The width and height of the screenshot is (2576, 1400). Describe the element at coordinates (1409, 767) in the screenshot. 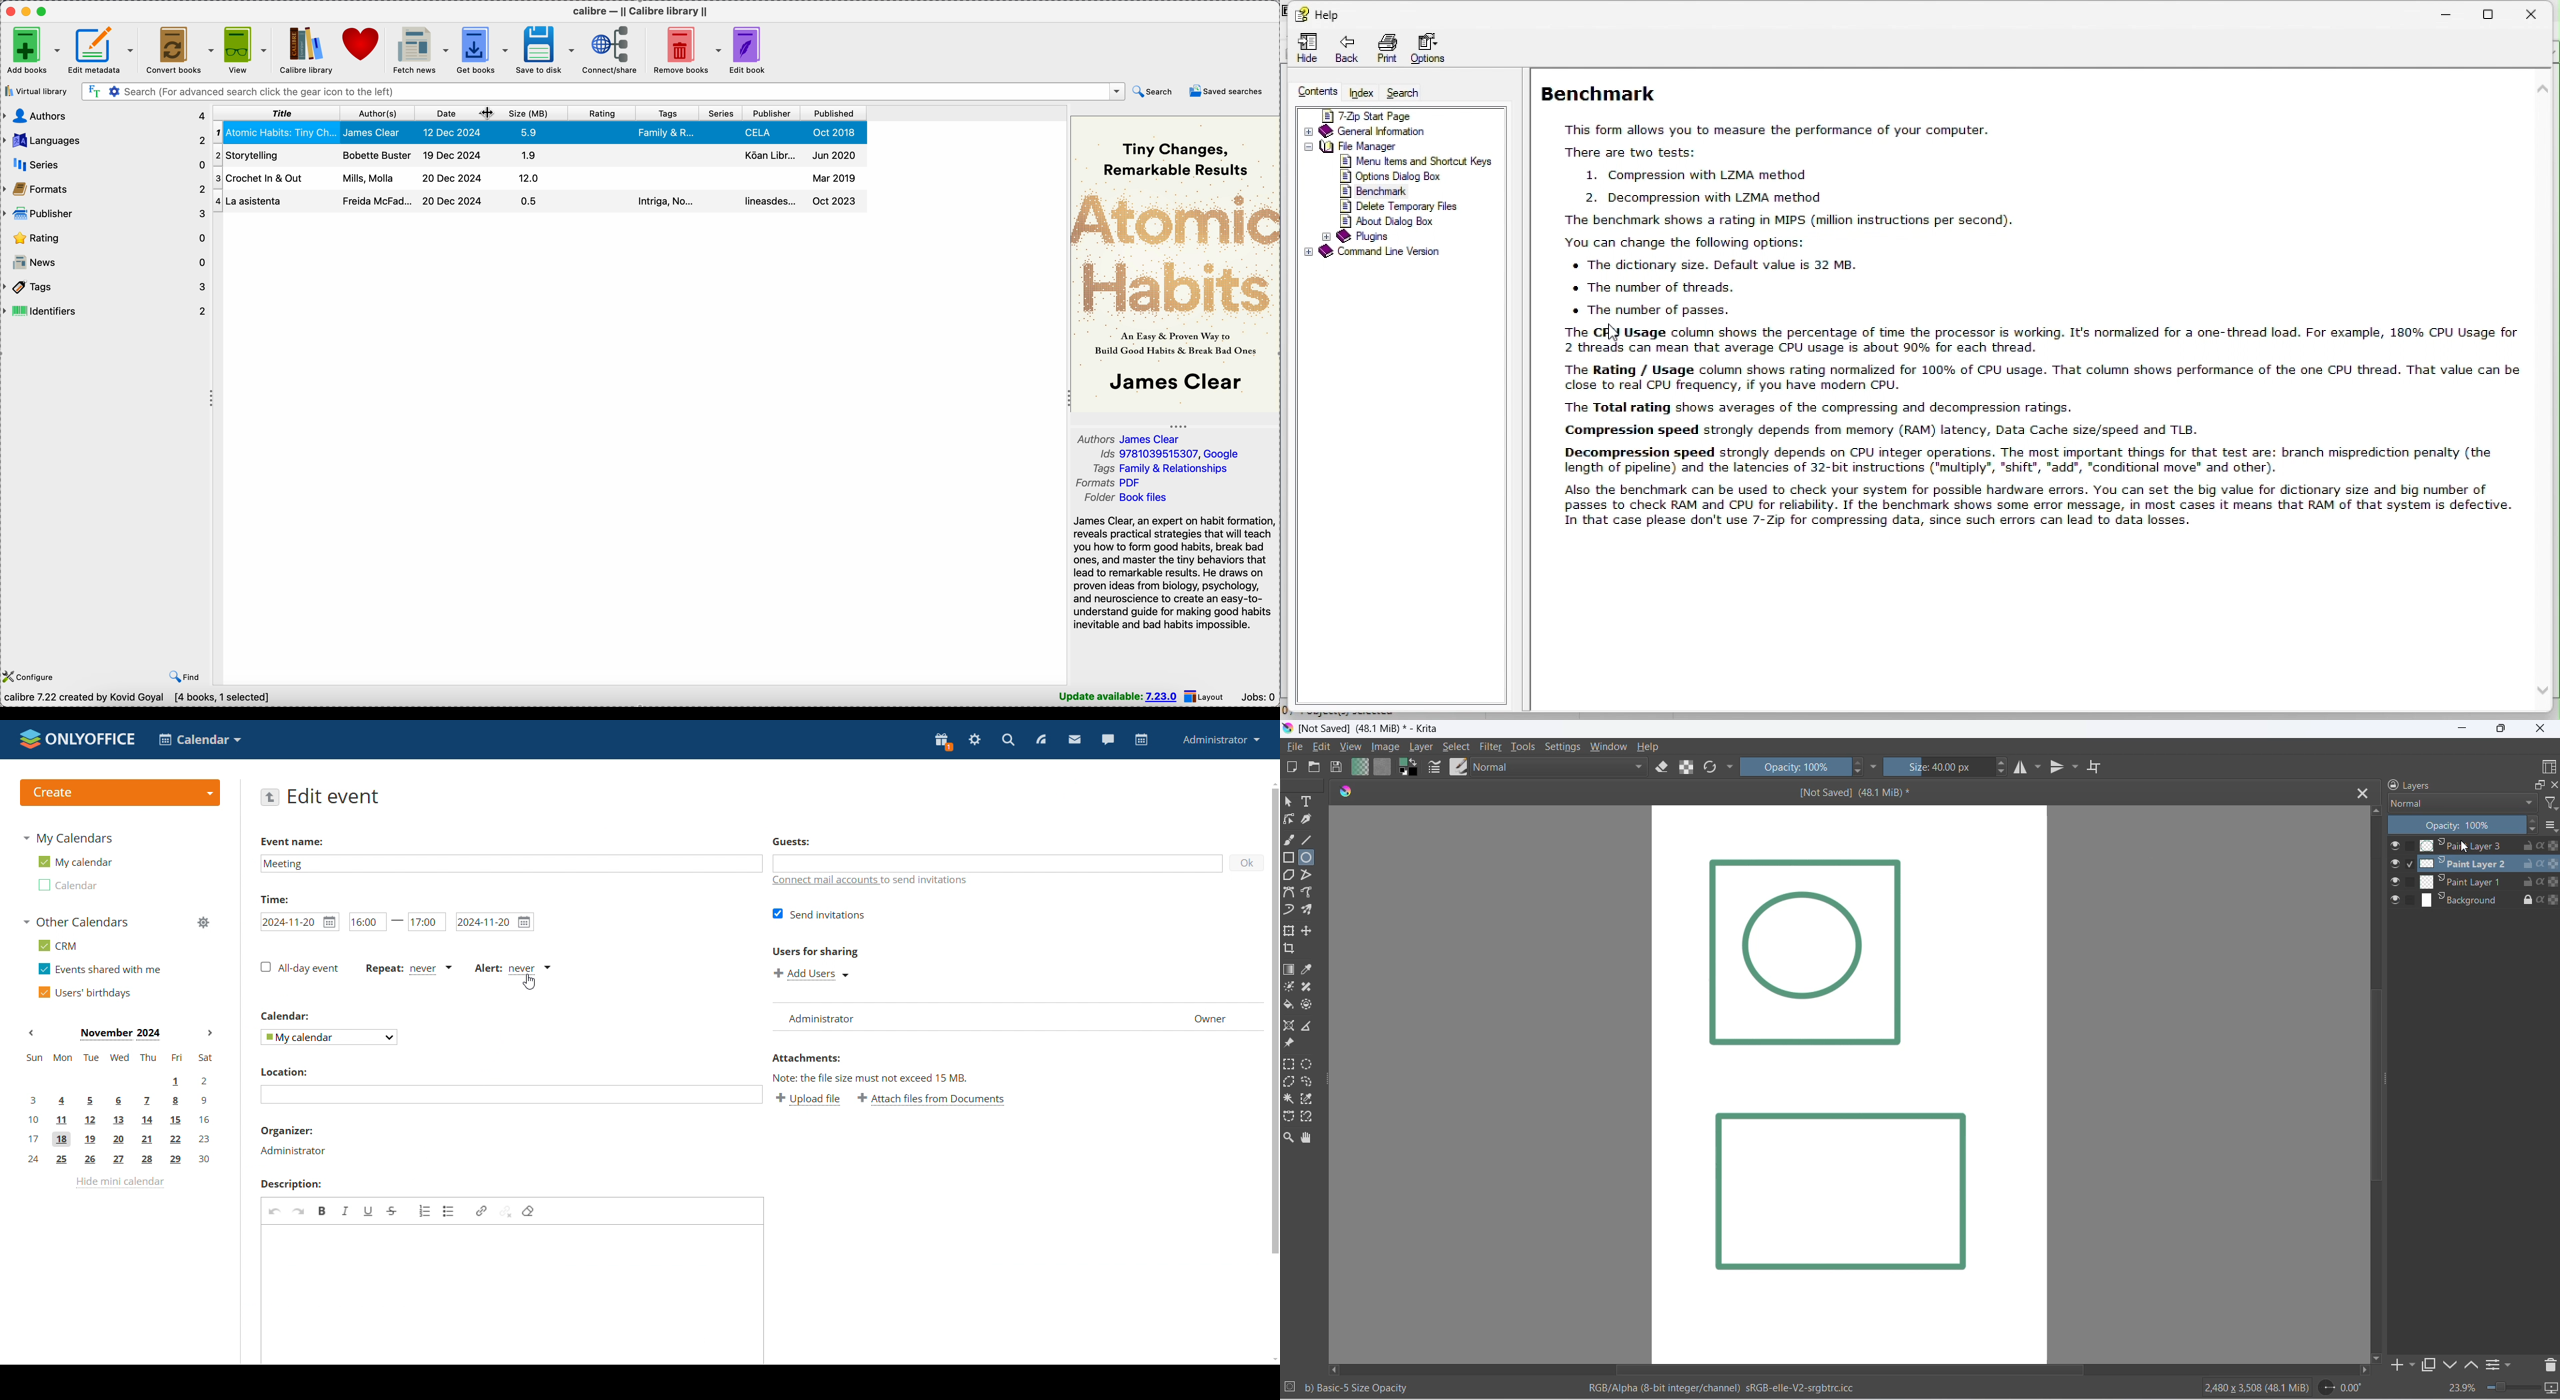

I see `swap foreground and background colors` at that location.